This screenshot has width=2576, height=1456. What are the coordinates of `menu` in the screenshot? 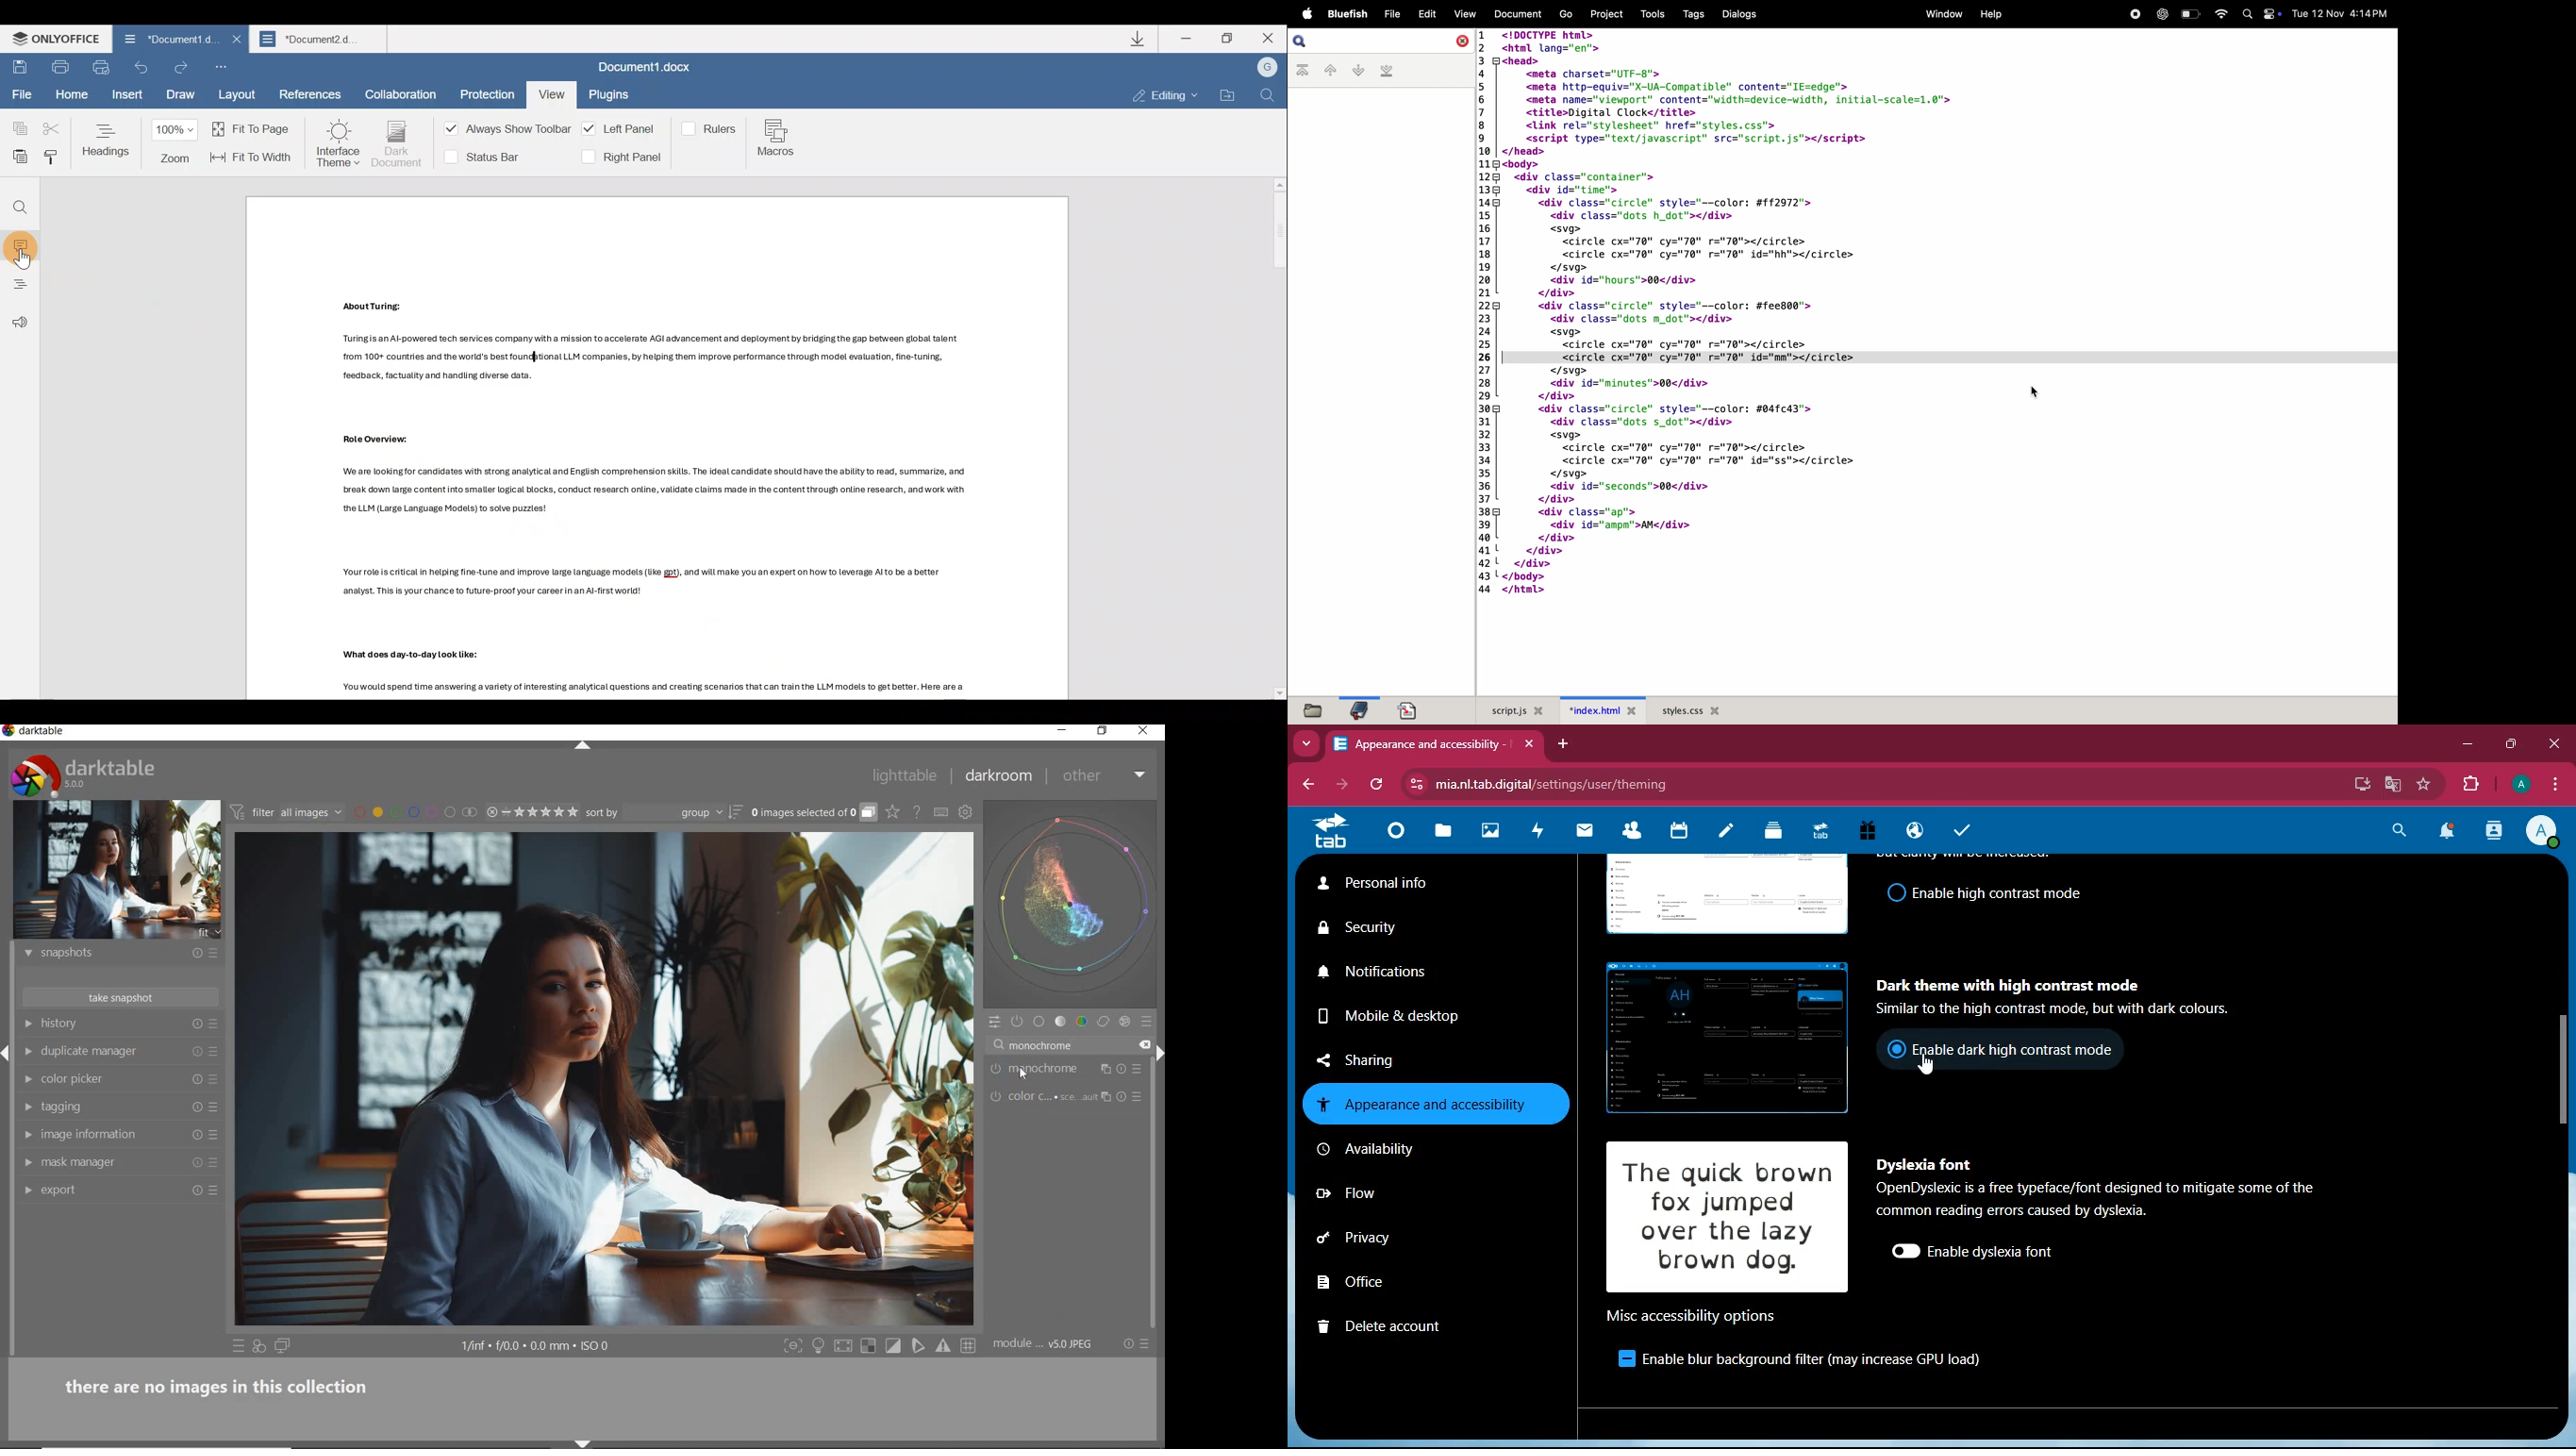 It's located at (2558, 784).